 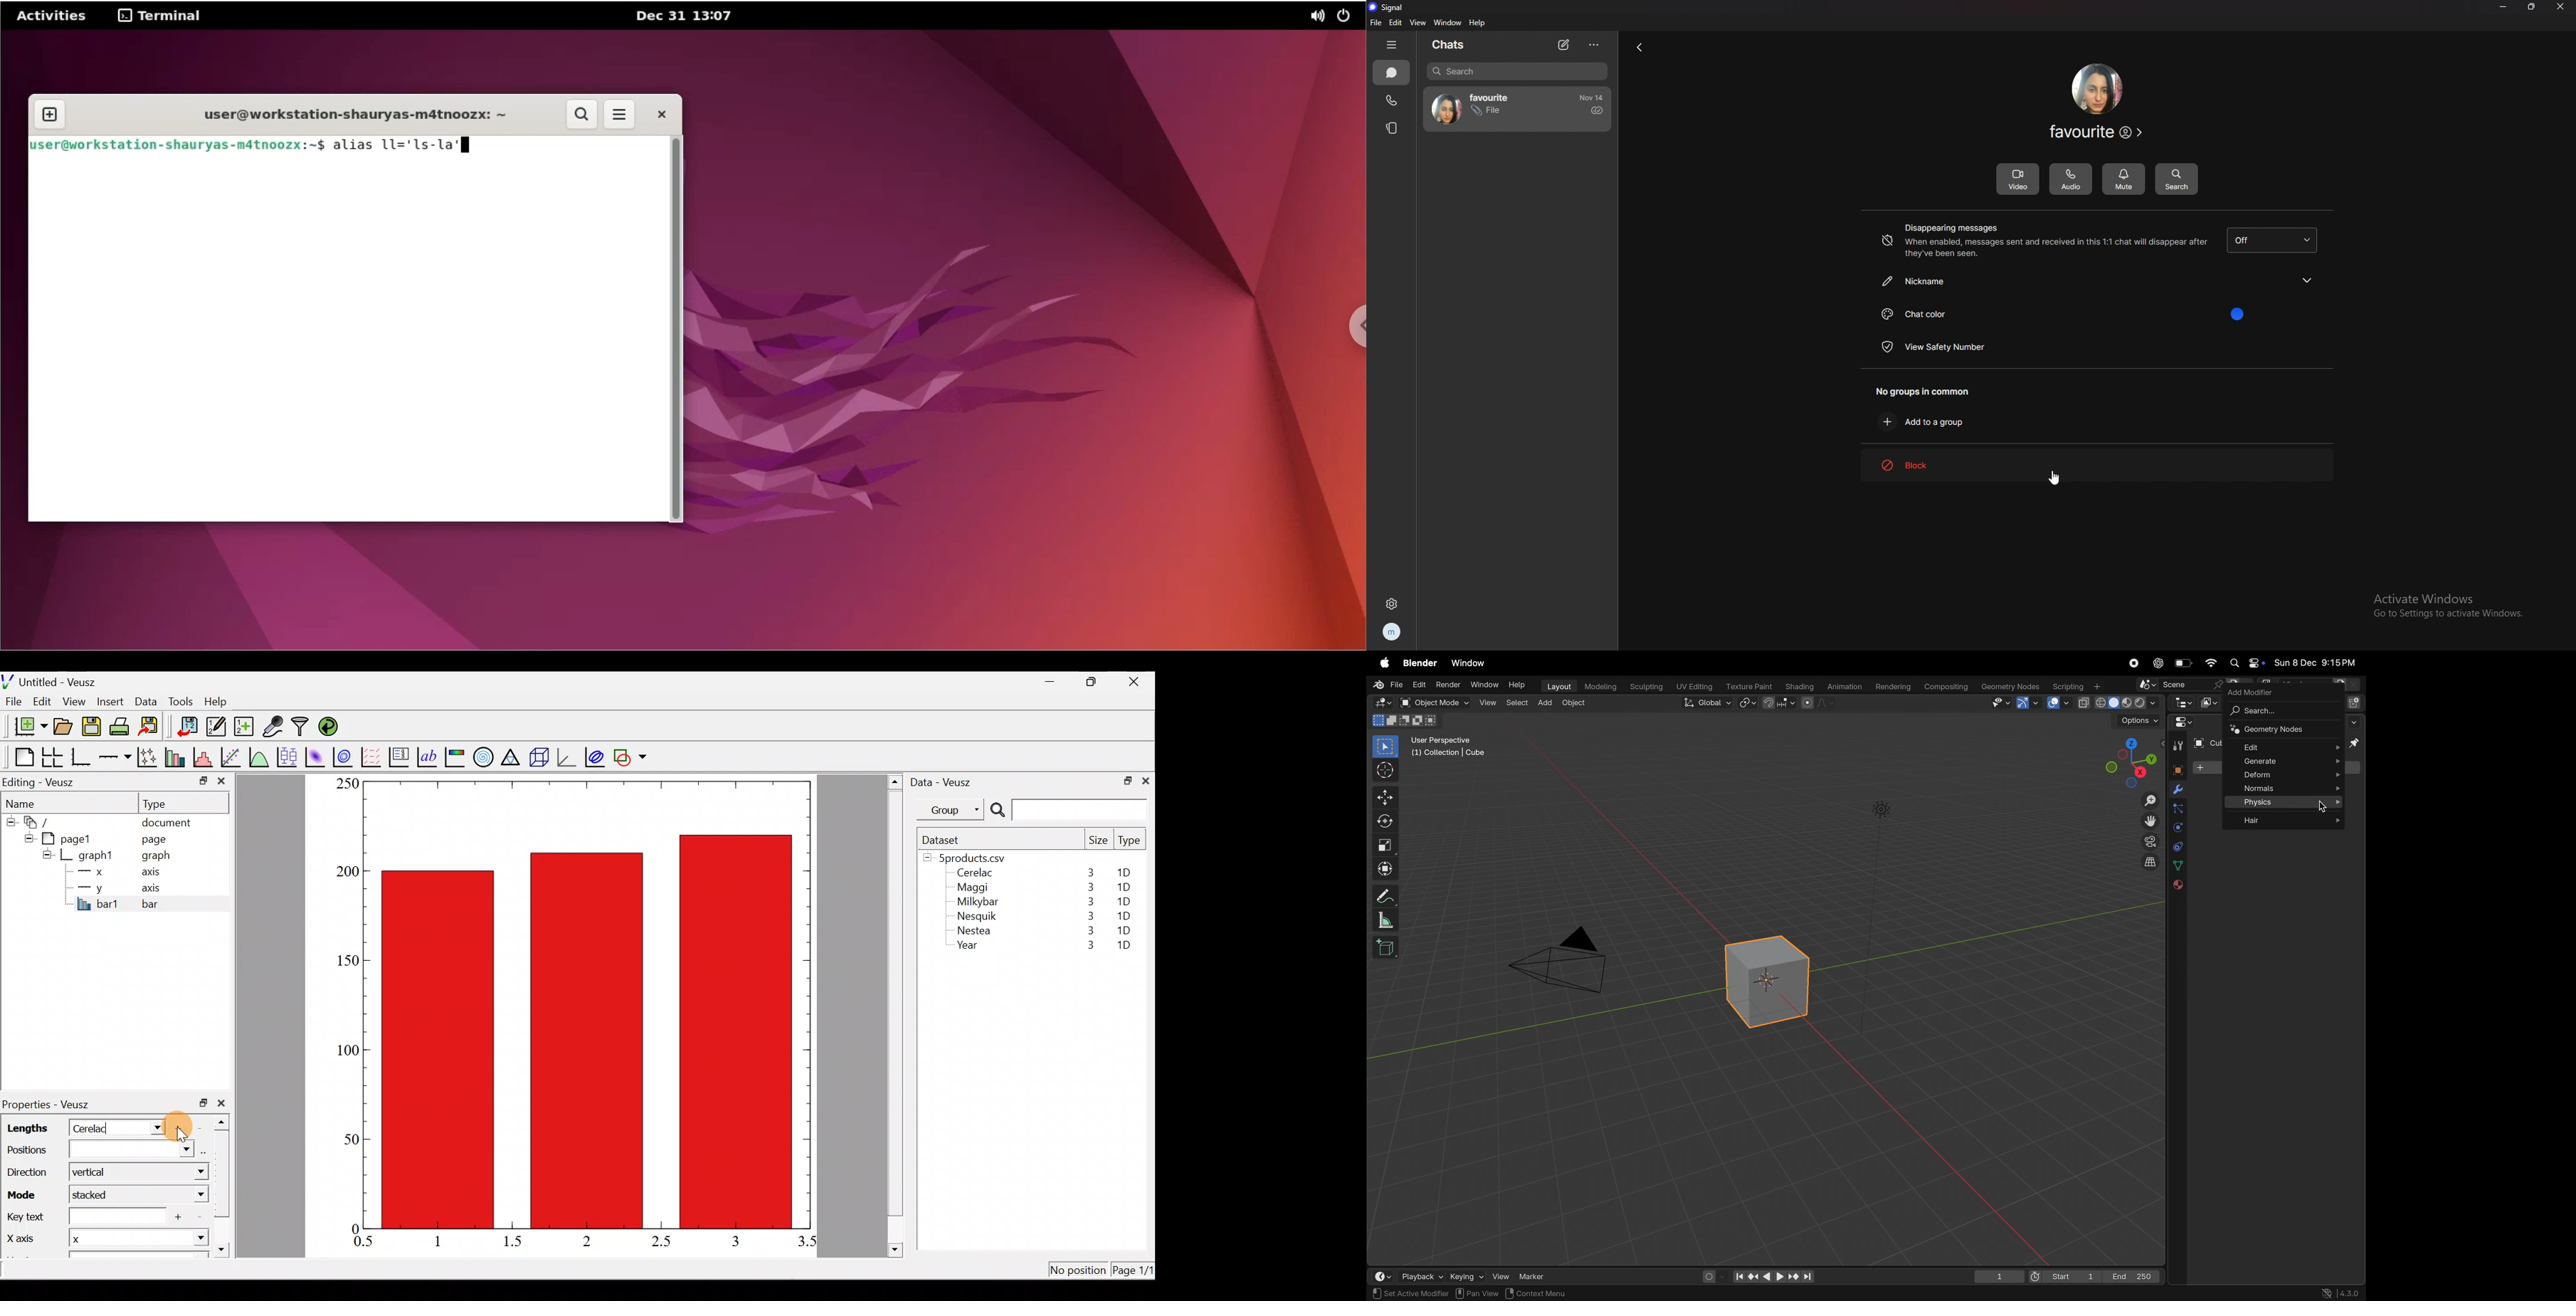 What do you see at coordinates (1597, 111) in the screenshot?
I see `delivered` at bounding box center [1597, 111].